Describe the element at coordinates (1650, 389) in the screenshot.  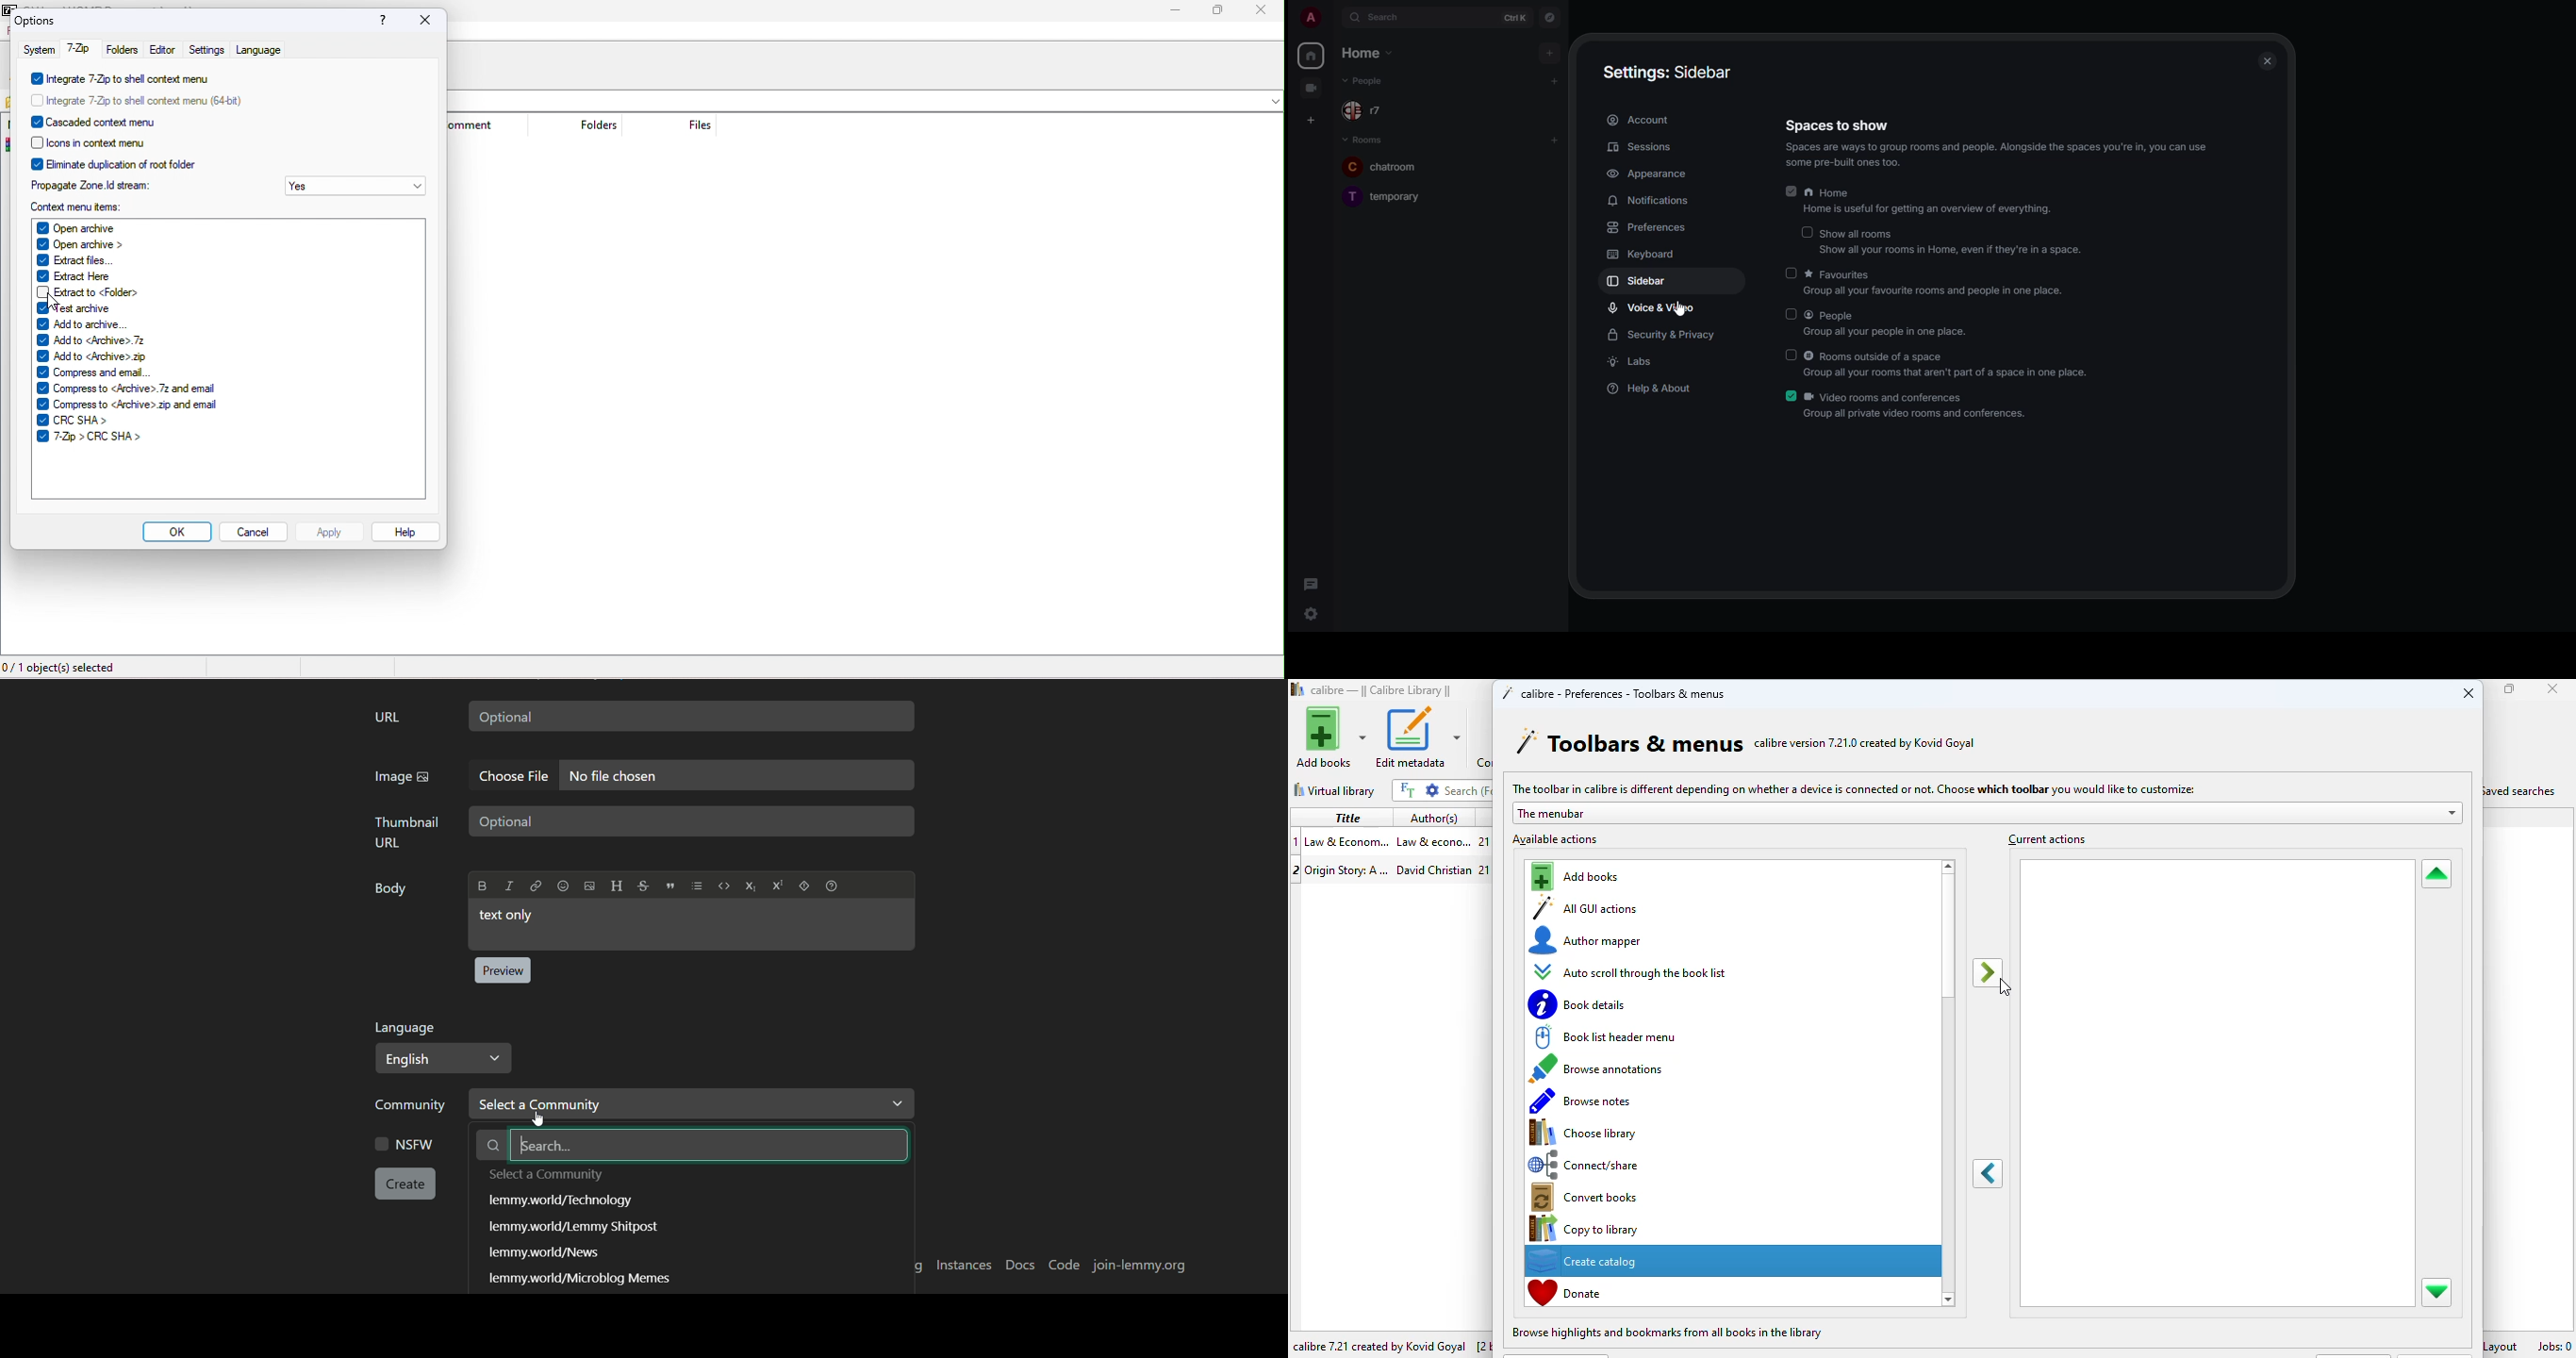
I see `help & about` at that location.